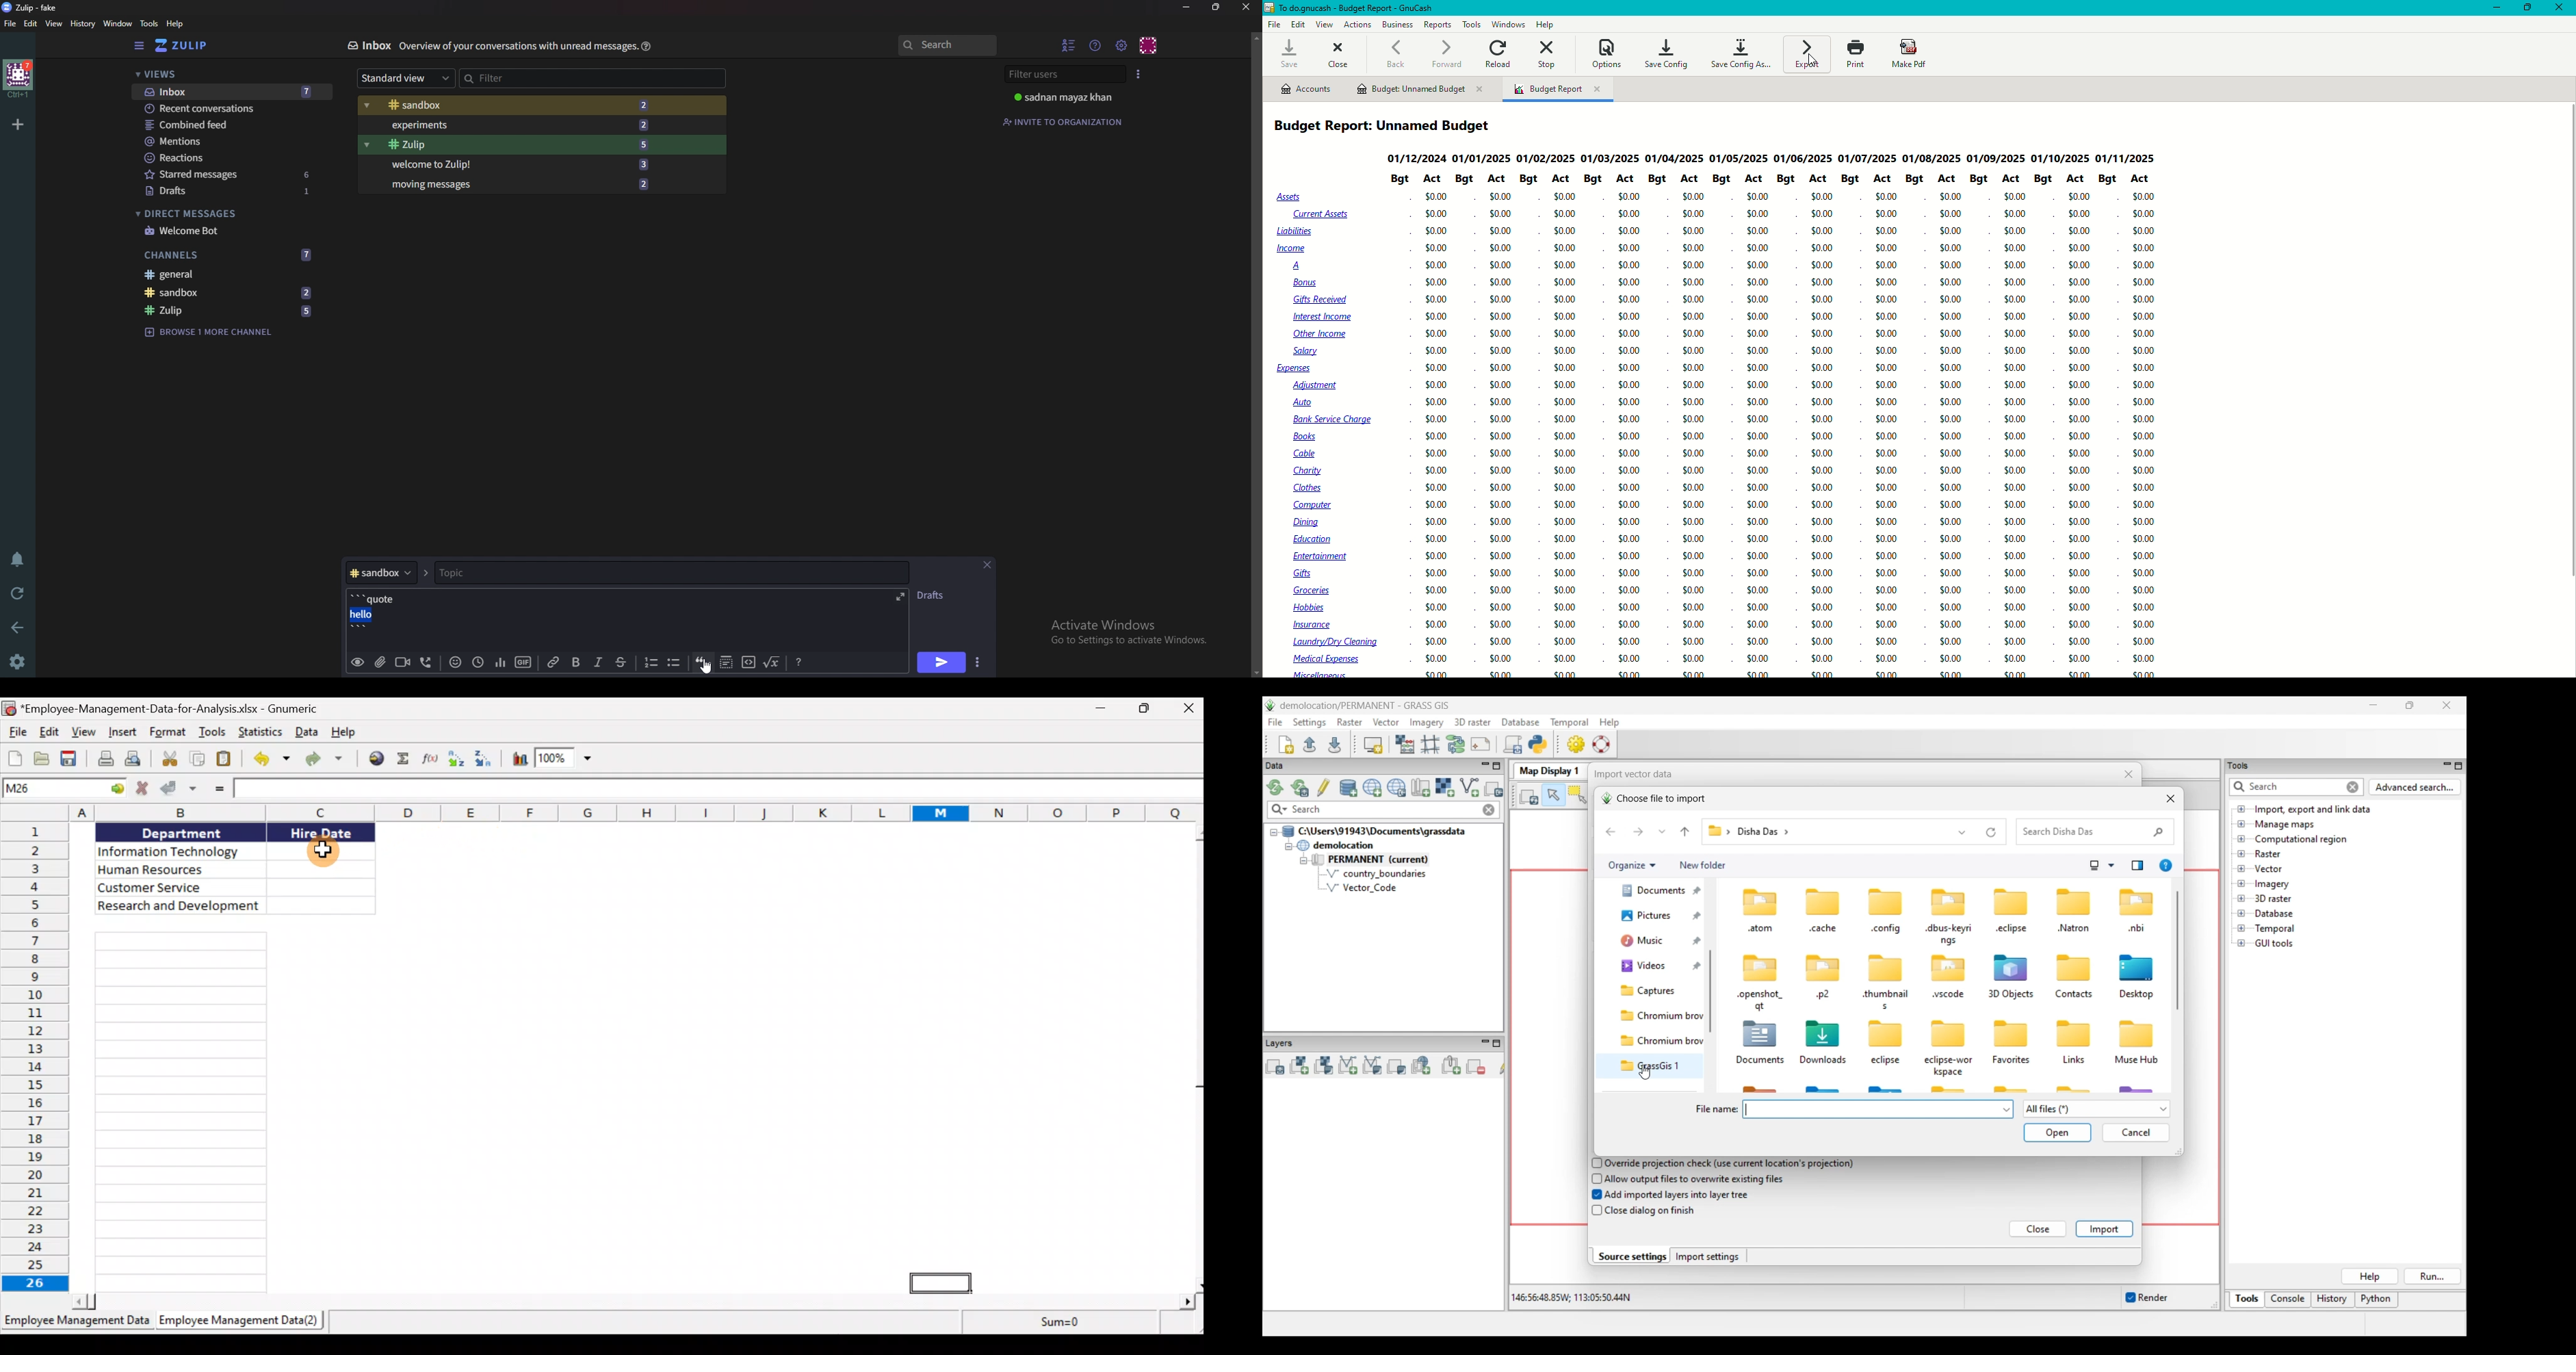  What do you see at coordinates (1438, 350) in the screenshot?
I see `0.00` at bounding box center [1438, 350].